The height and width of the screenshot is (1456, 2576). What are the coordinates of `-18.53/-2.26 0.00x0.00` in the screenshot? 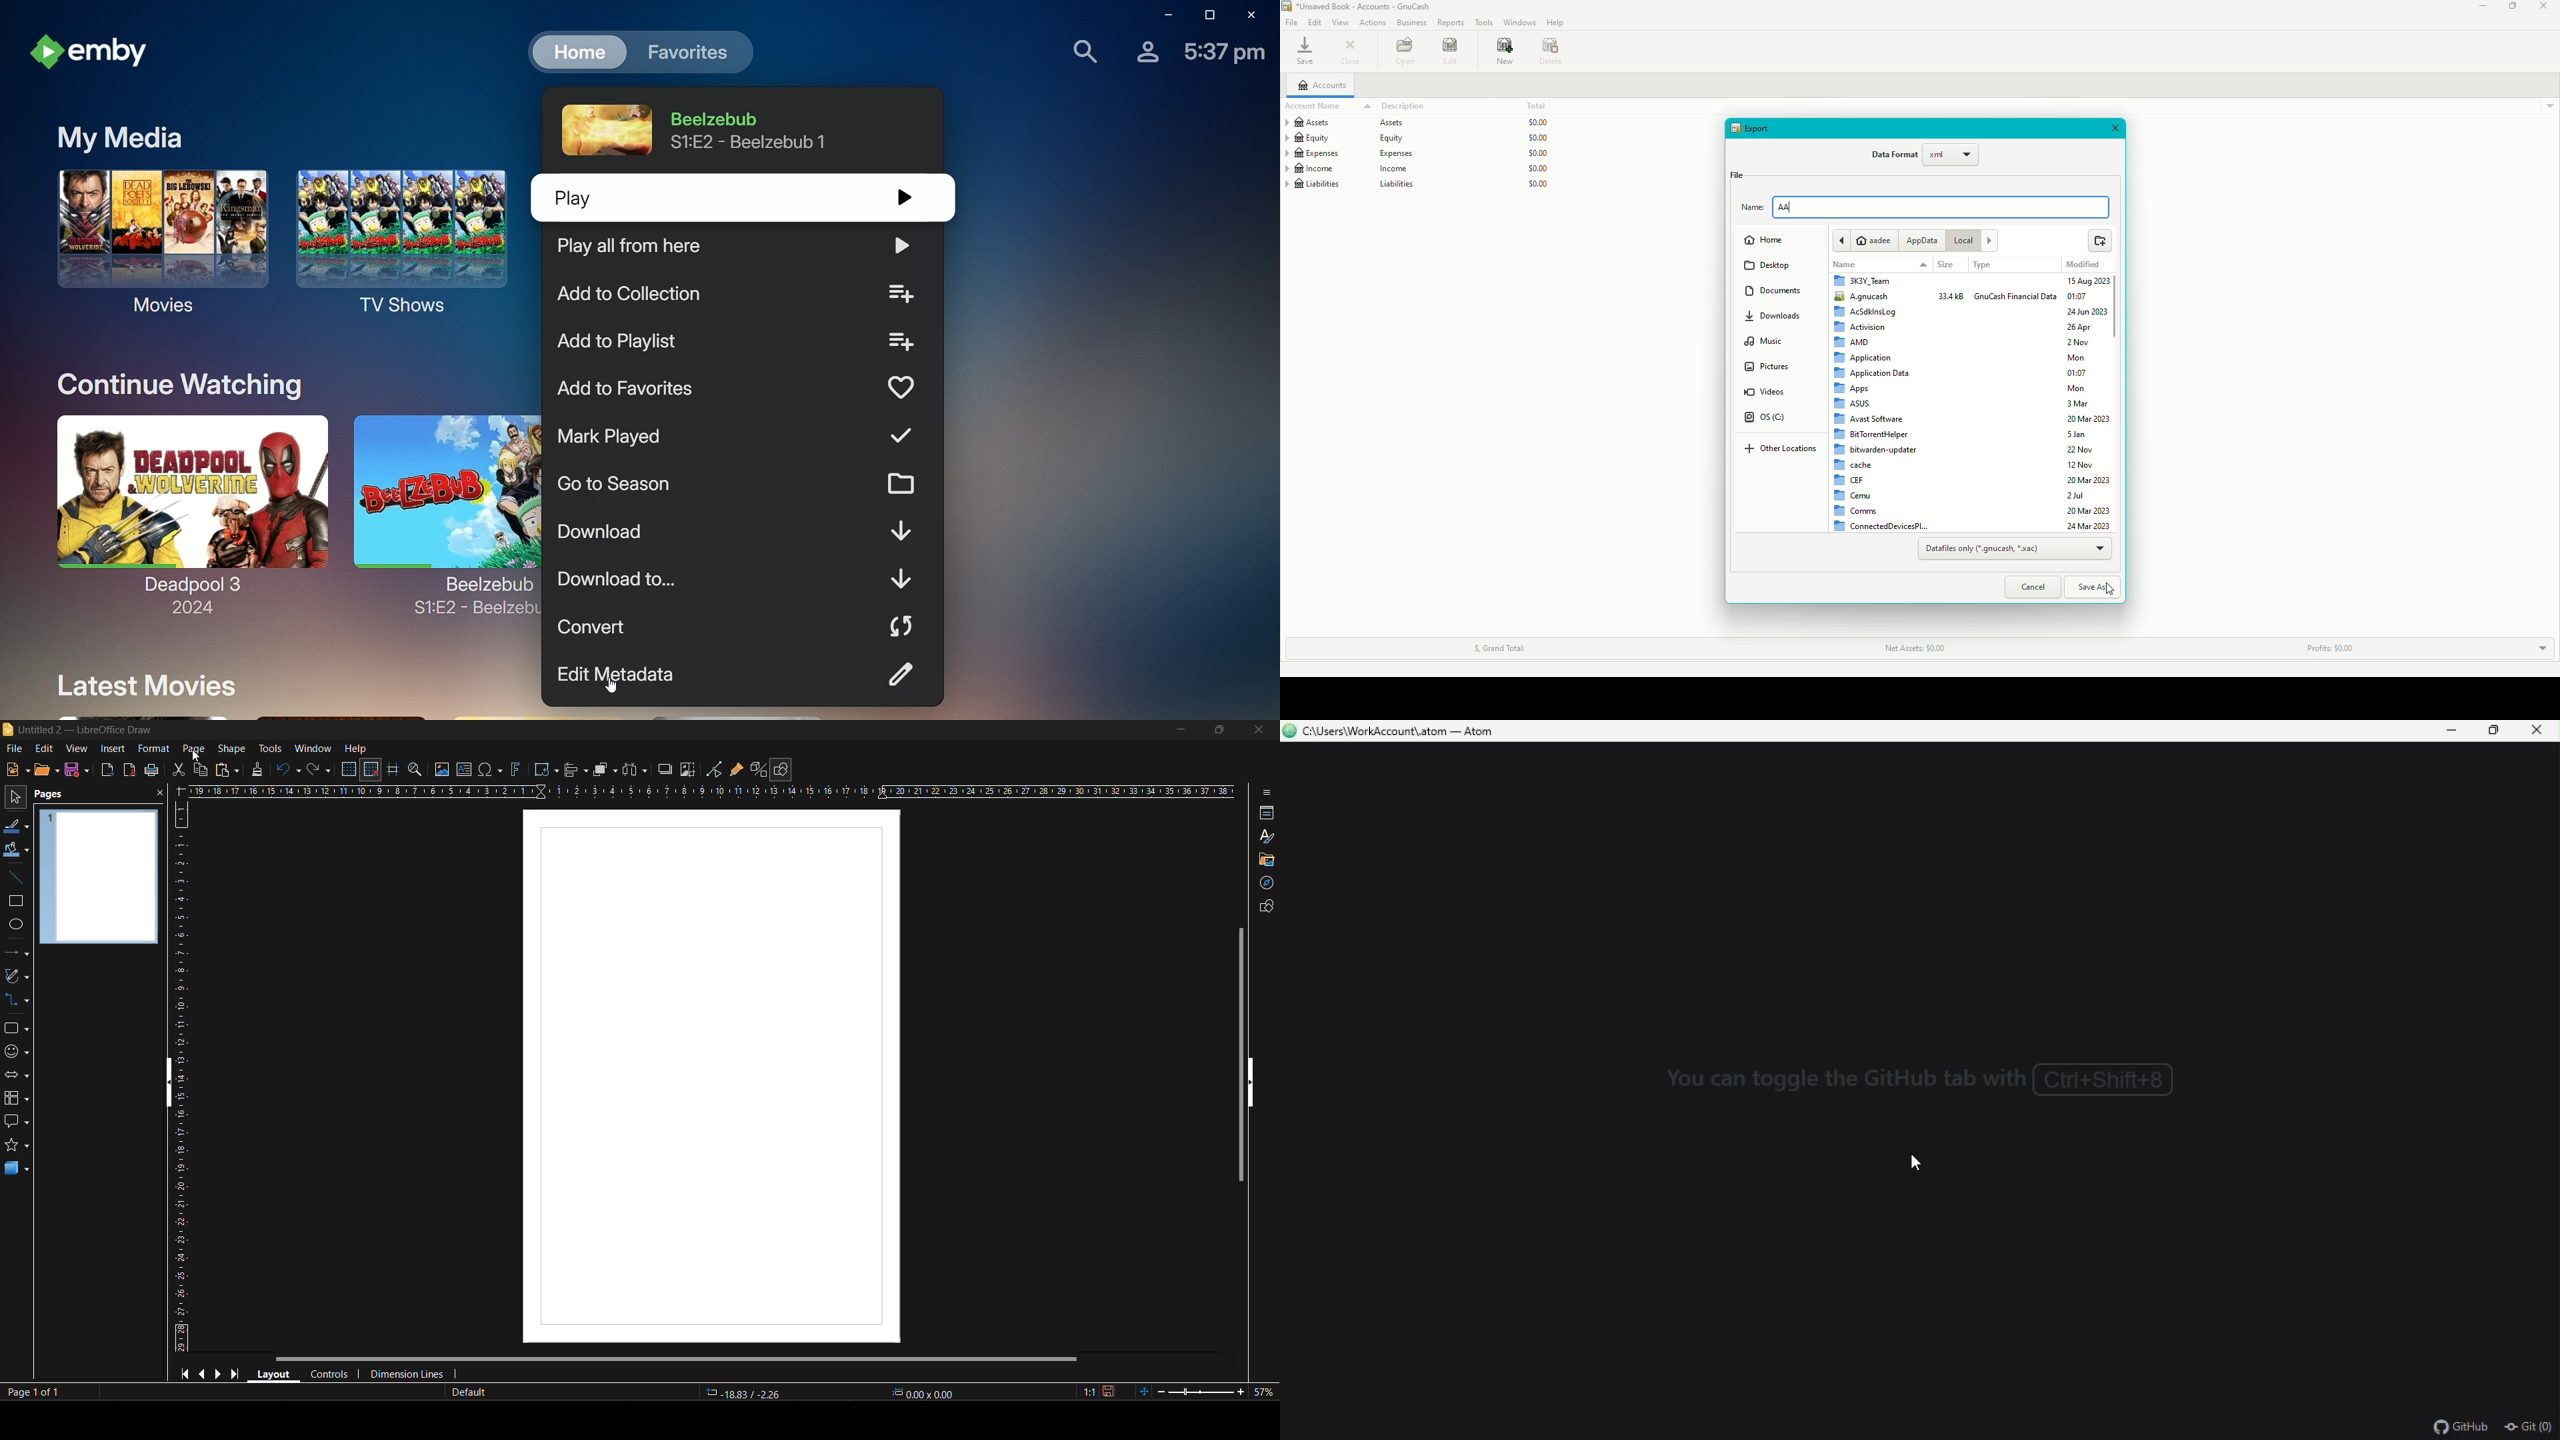 It's located at (833, 1393).